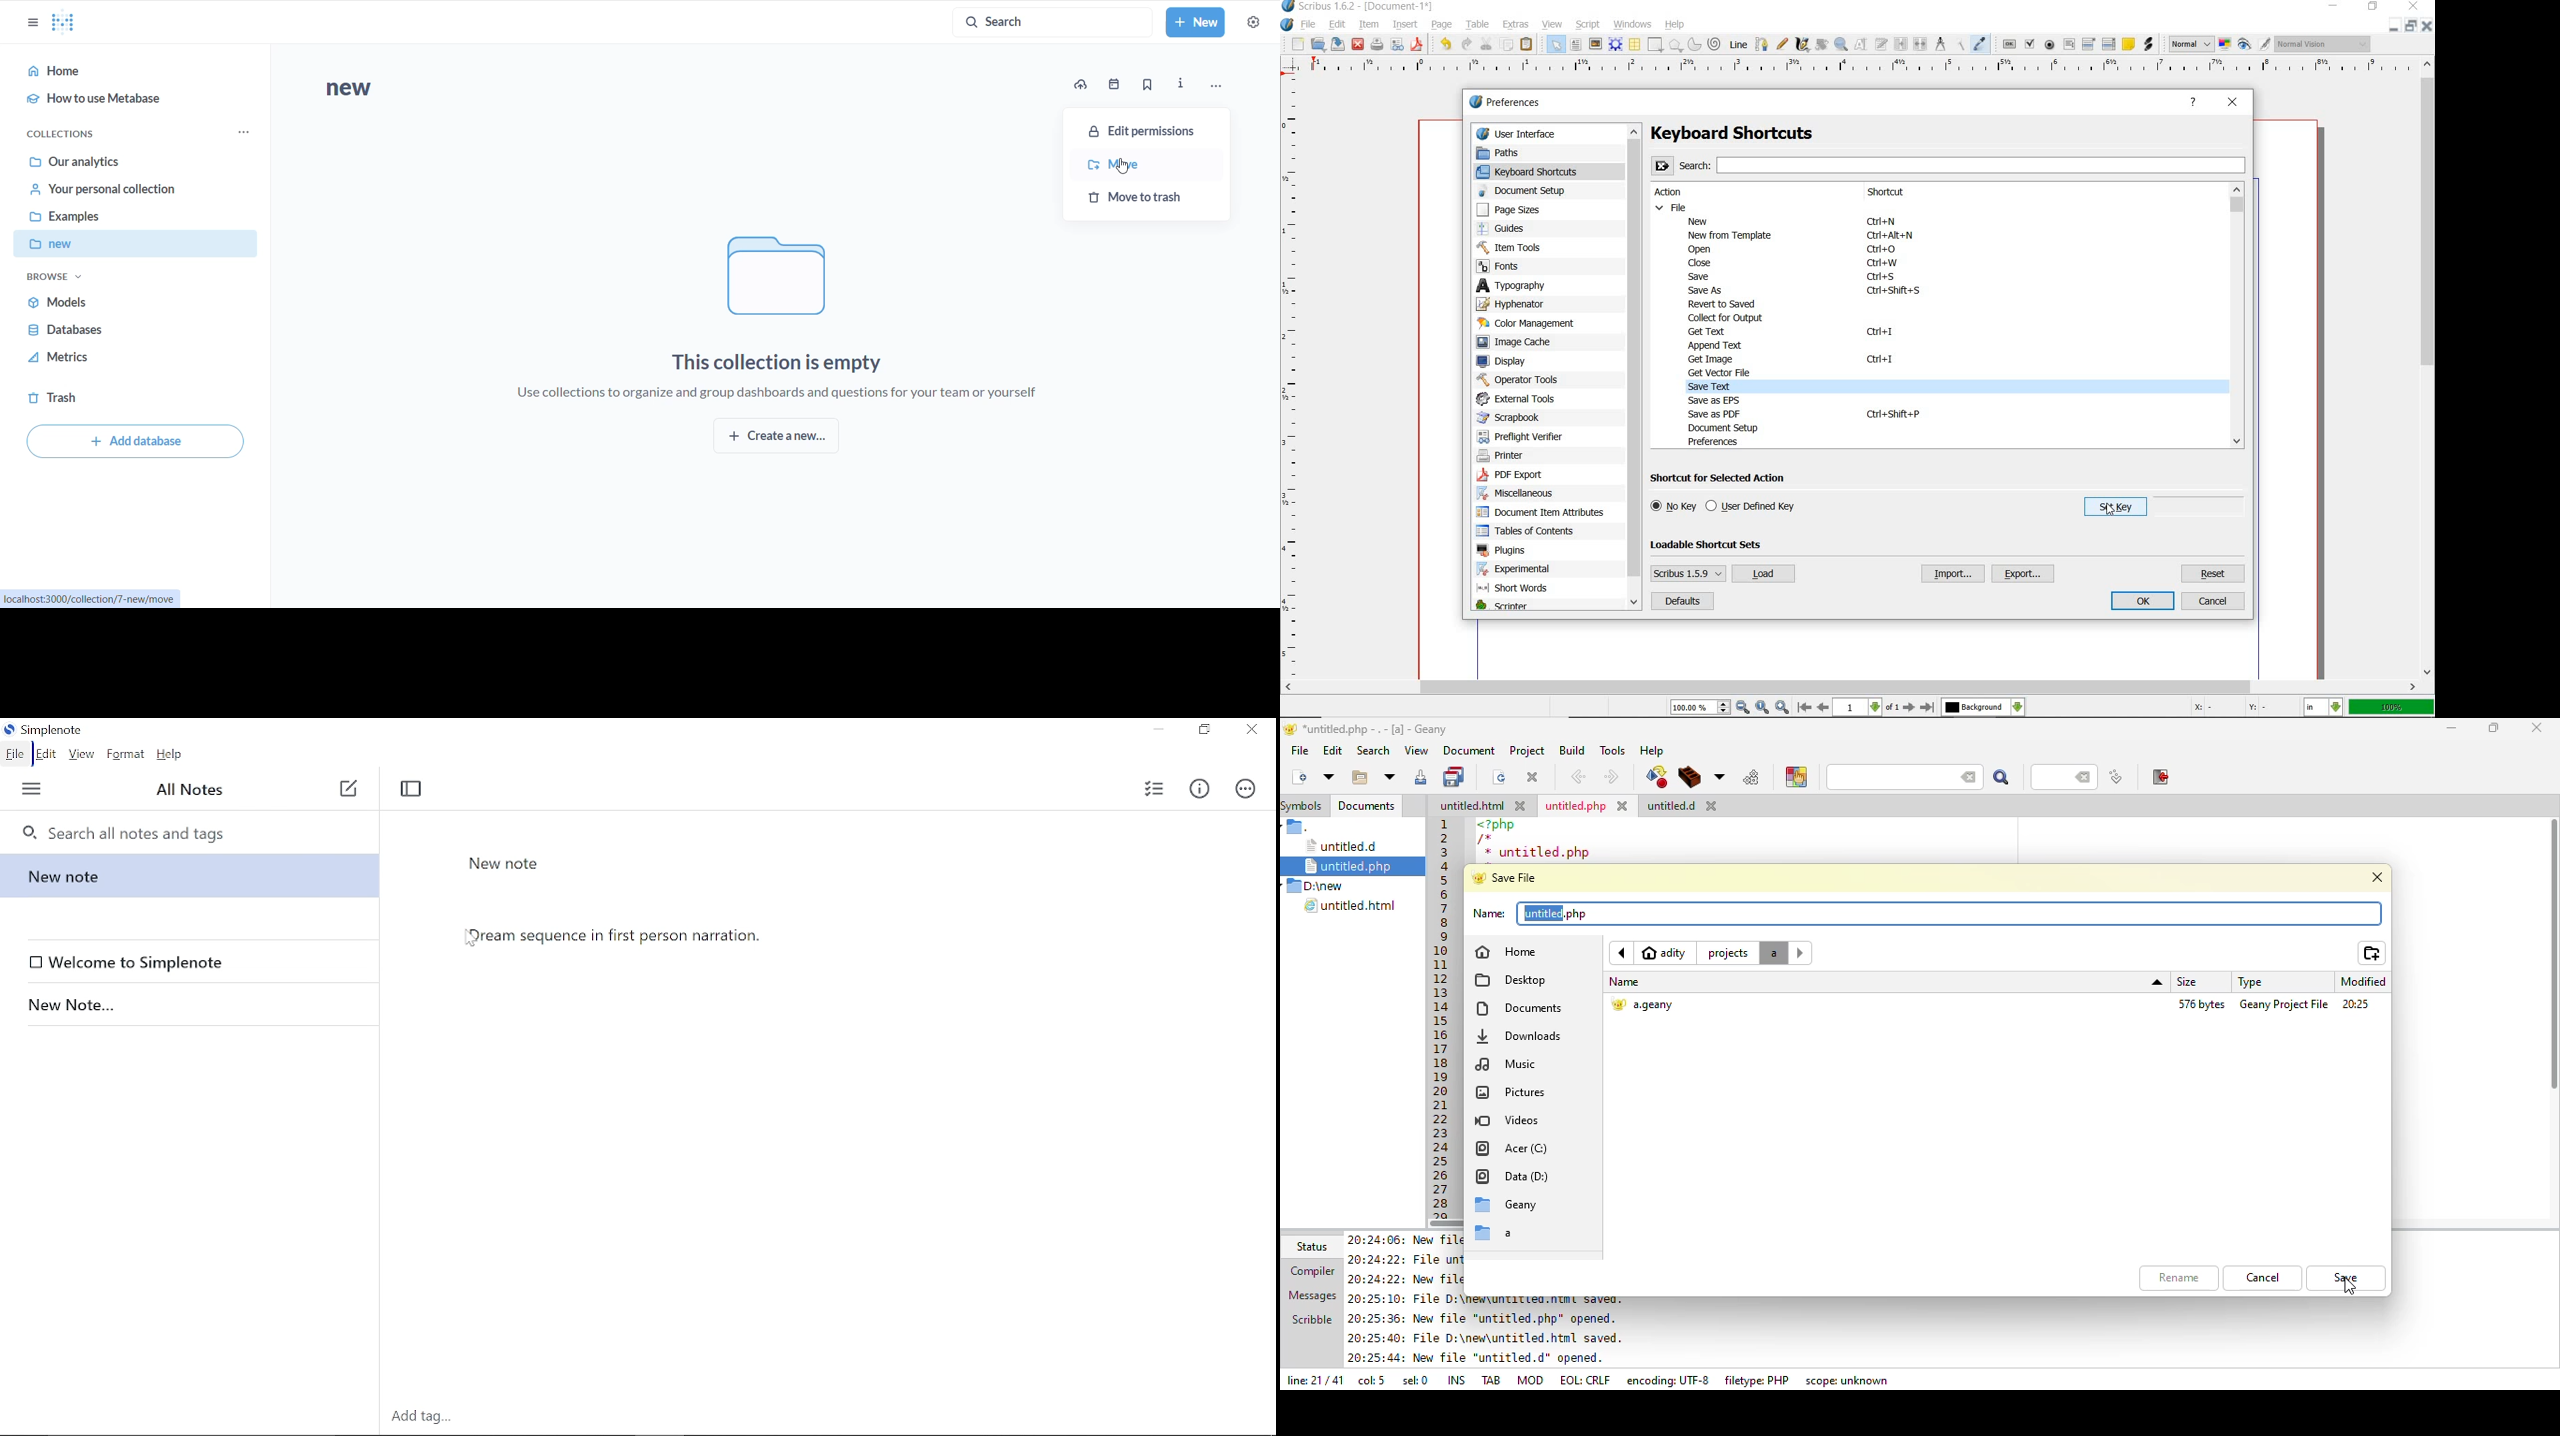  I want to click on Ctrl + N, so click(1887, 222).